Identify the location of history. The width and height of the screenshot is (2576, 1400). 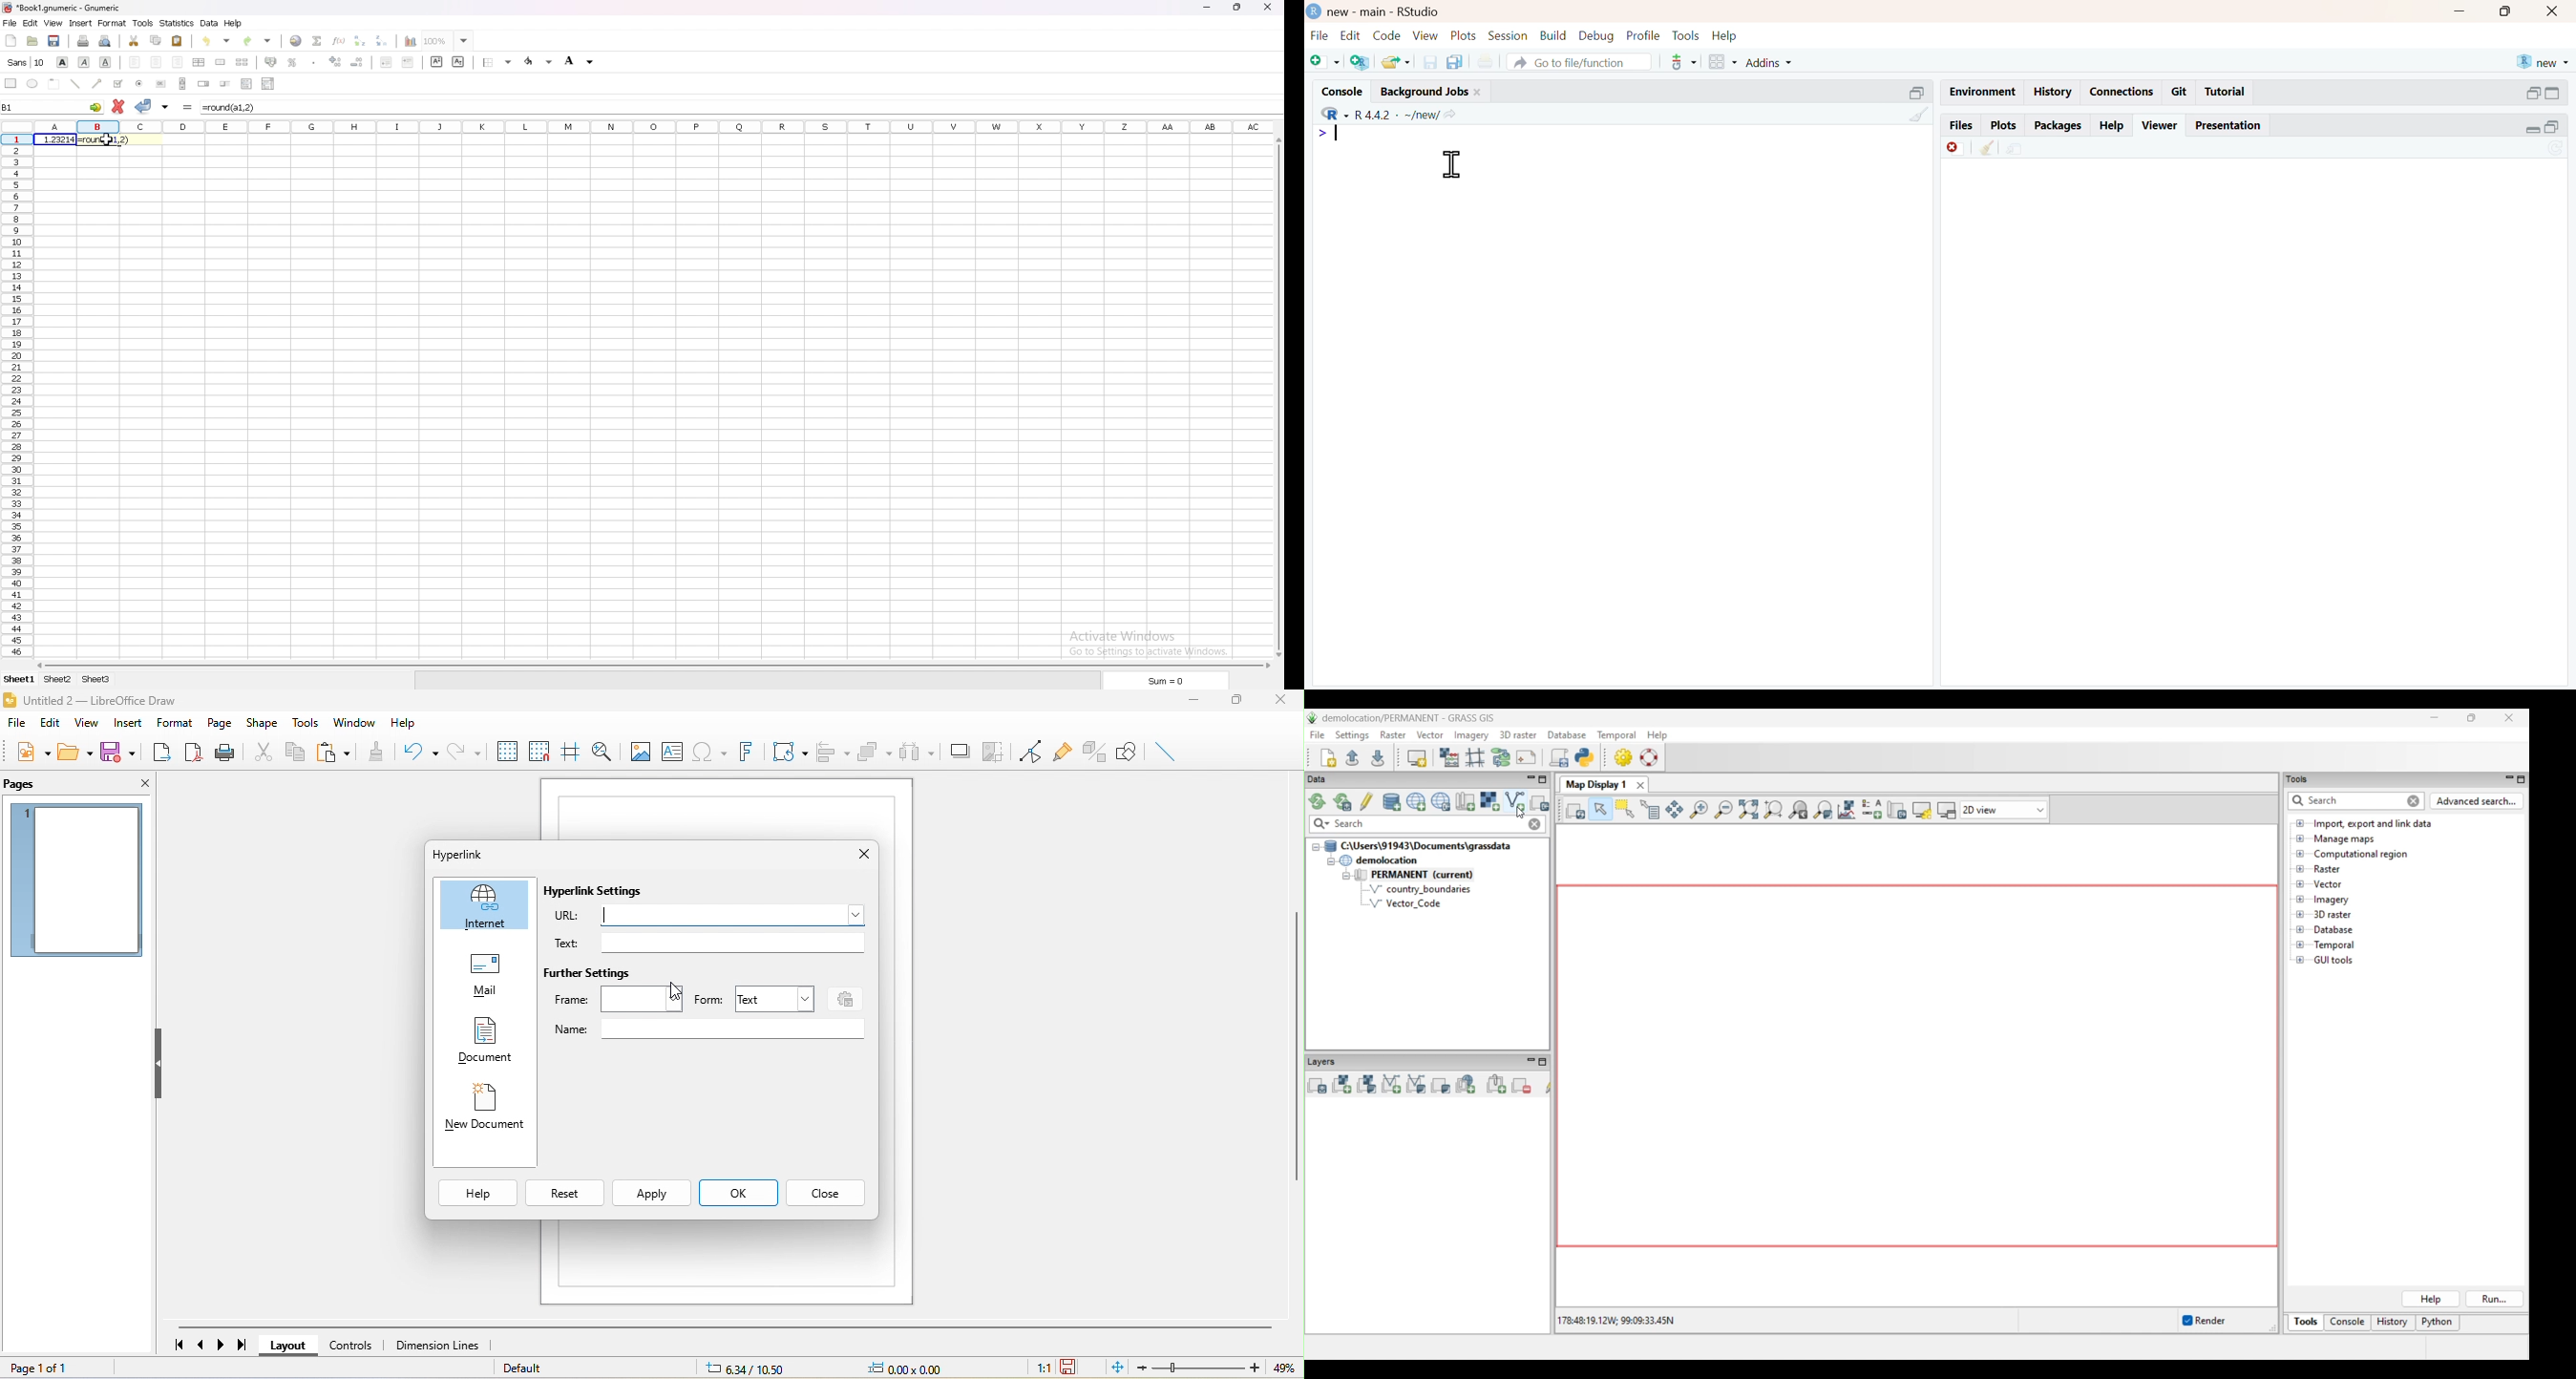
(2055, 93).